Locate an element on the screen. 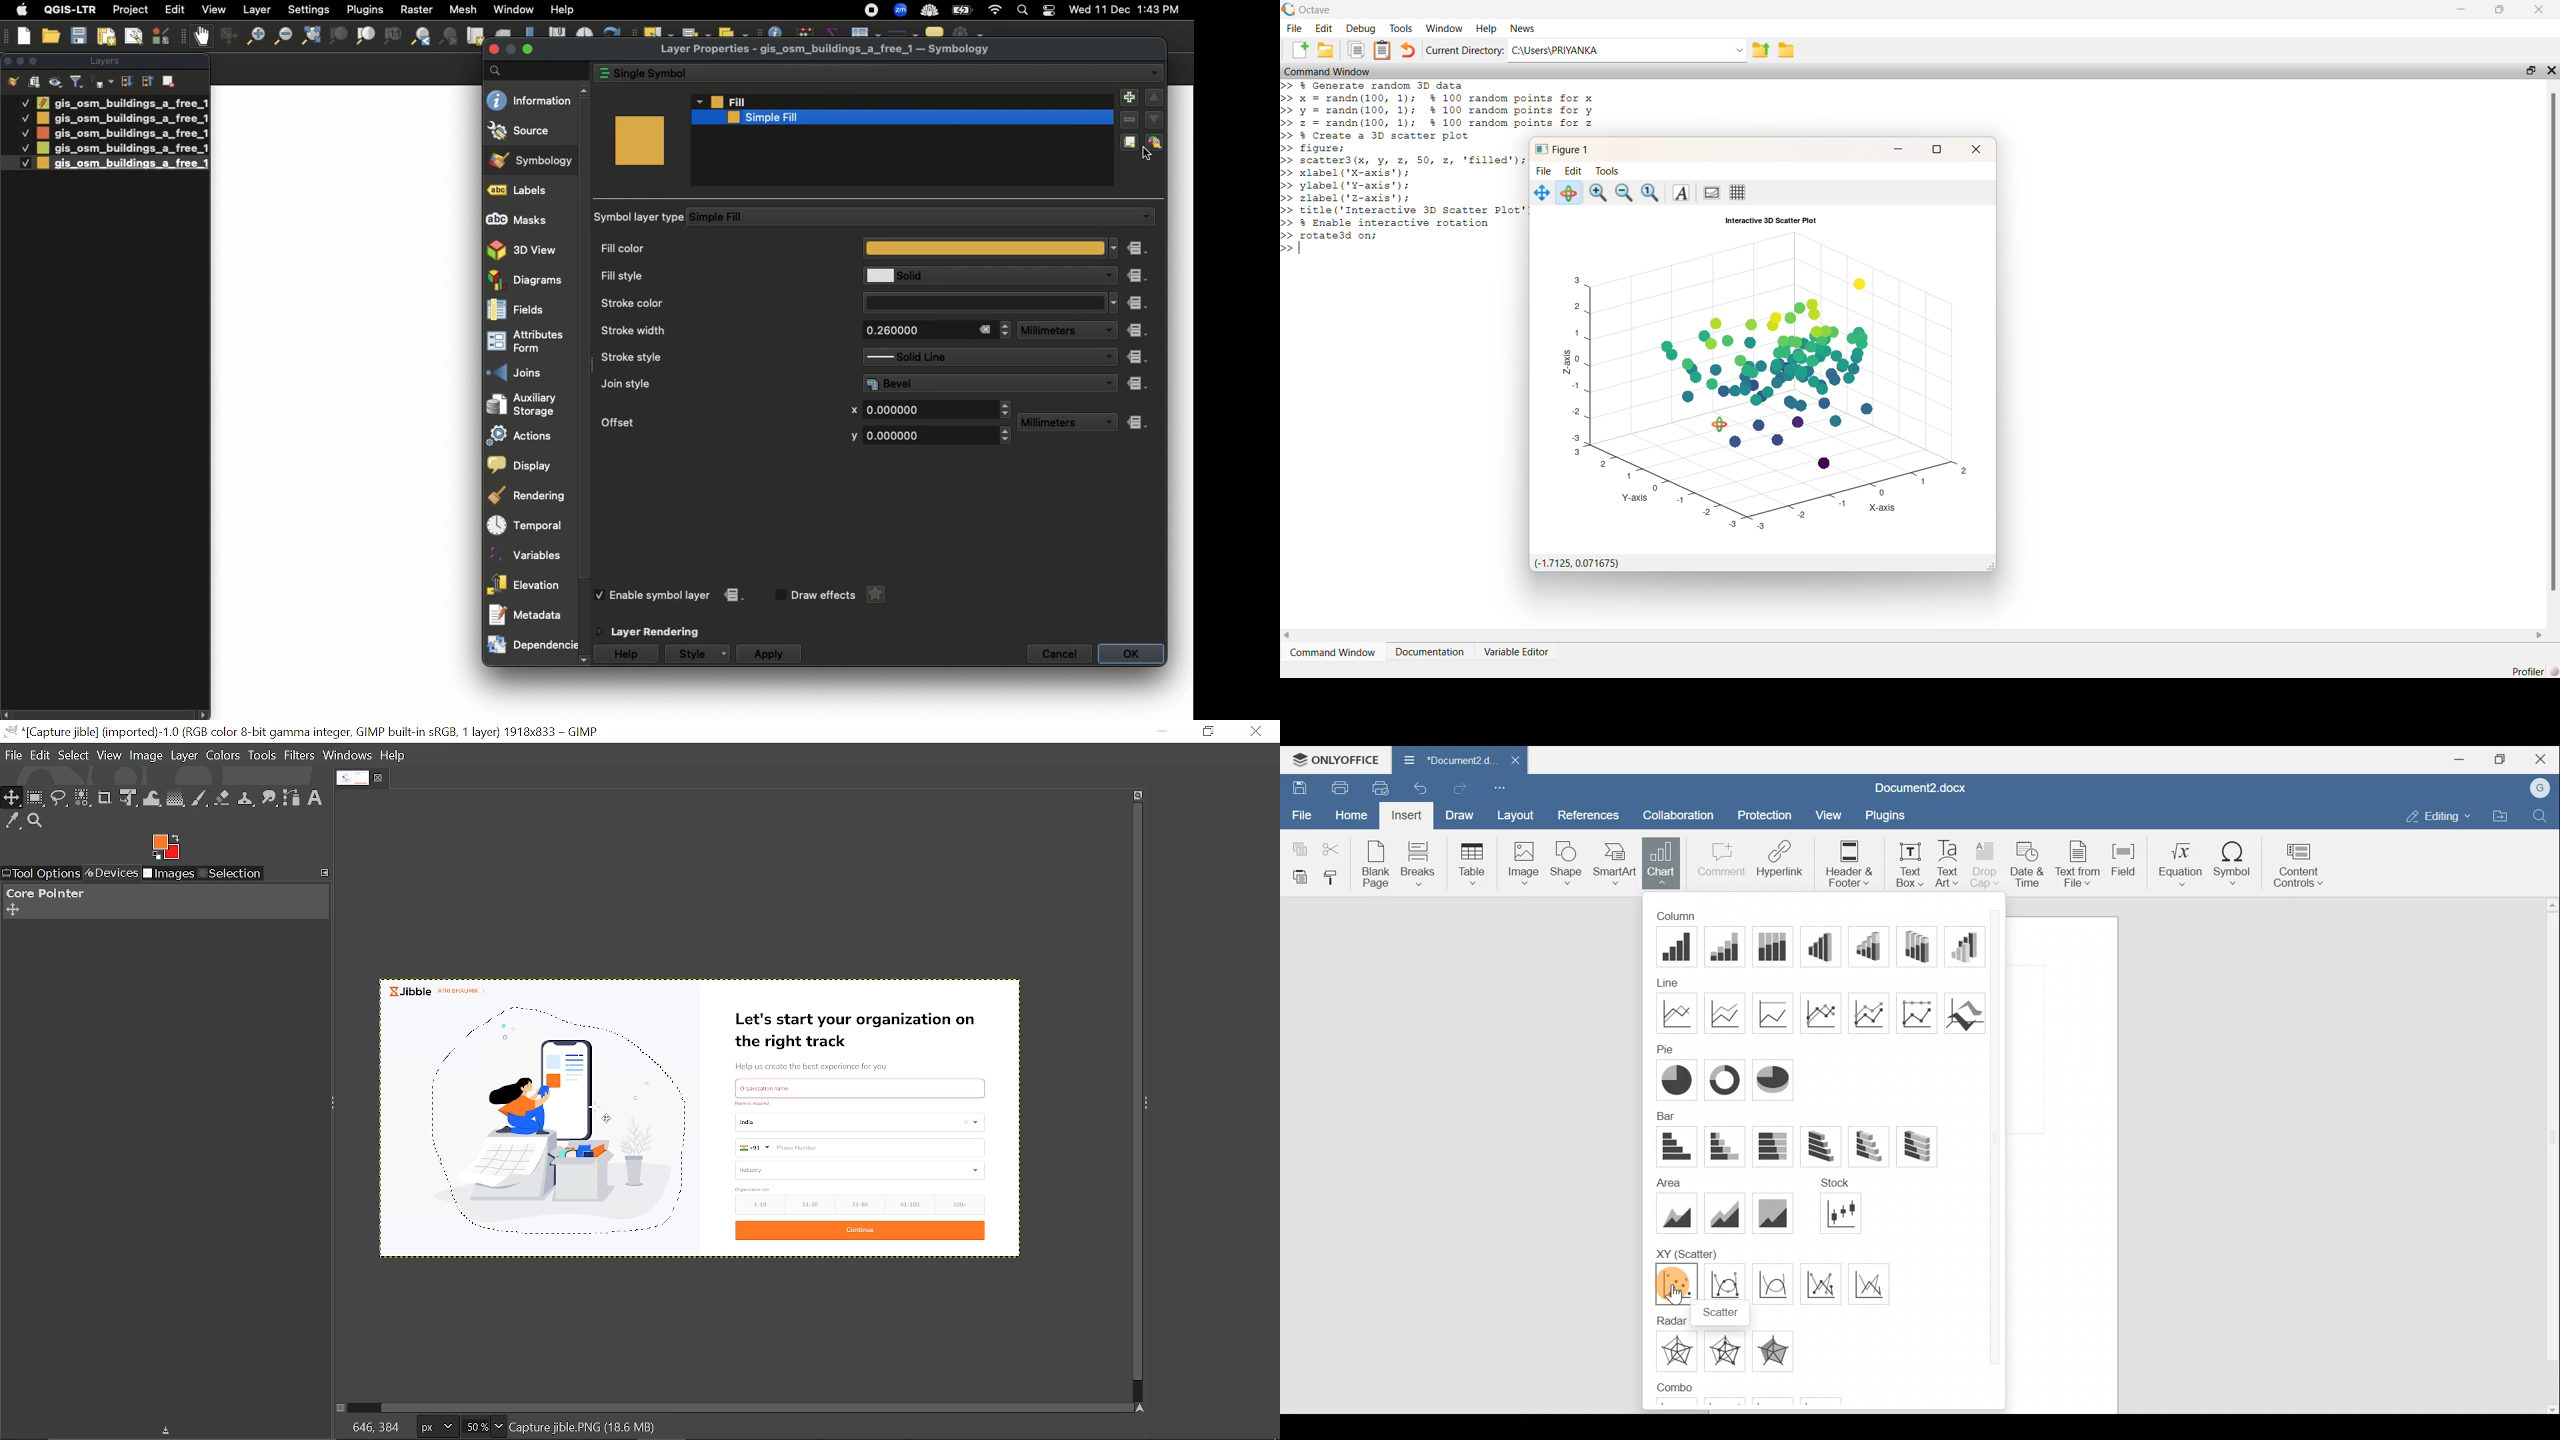 The height and width of the screenshot is (1456, 2576). Clustered column-line on secondary axis is located at coordinates (1729, 1403).